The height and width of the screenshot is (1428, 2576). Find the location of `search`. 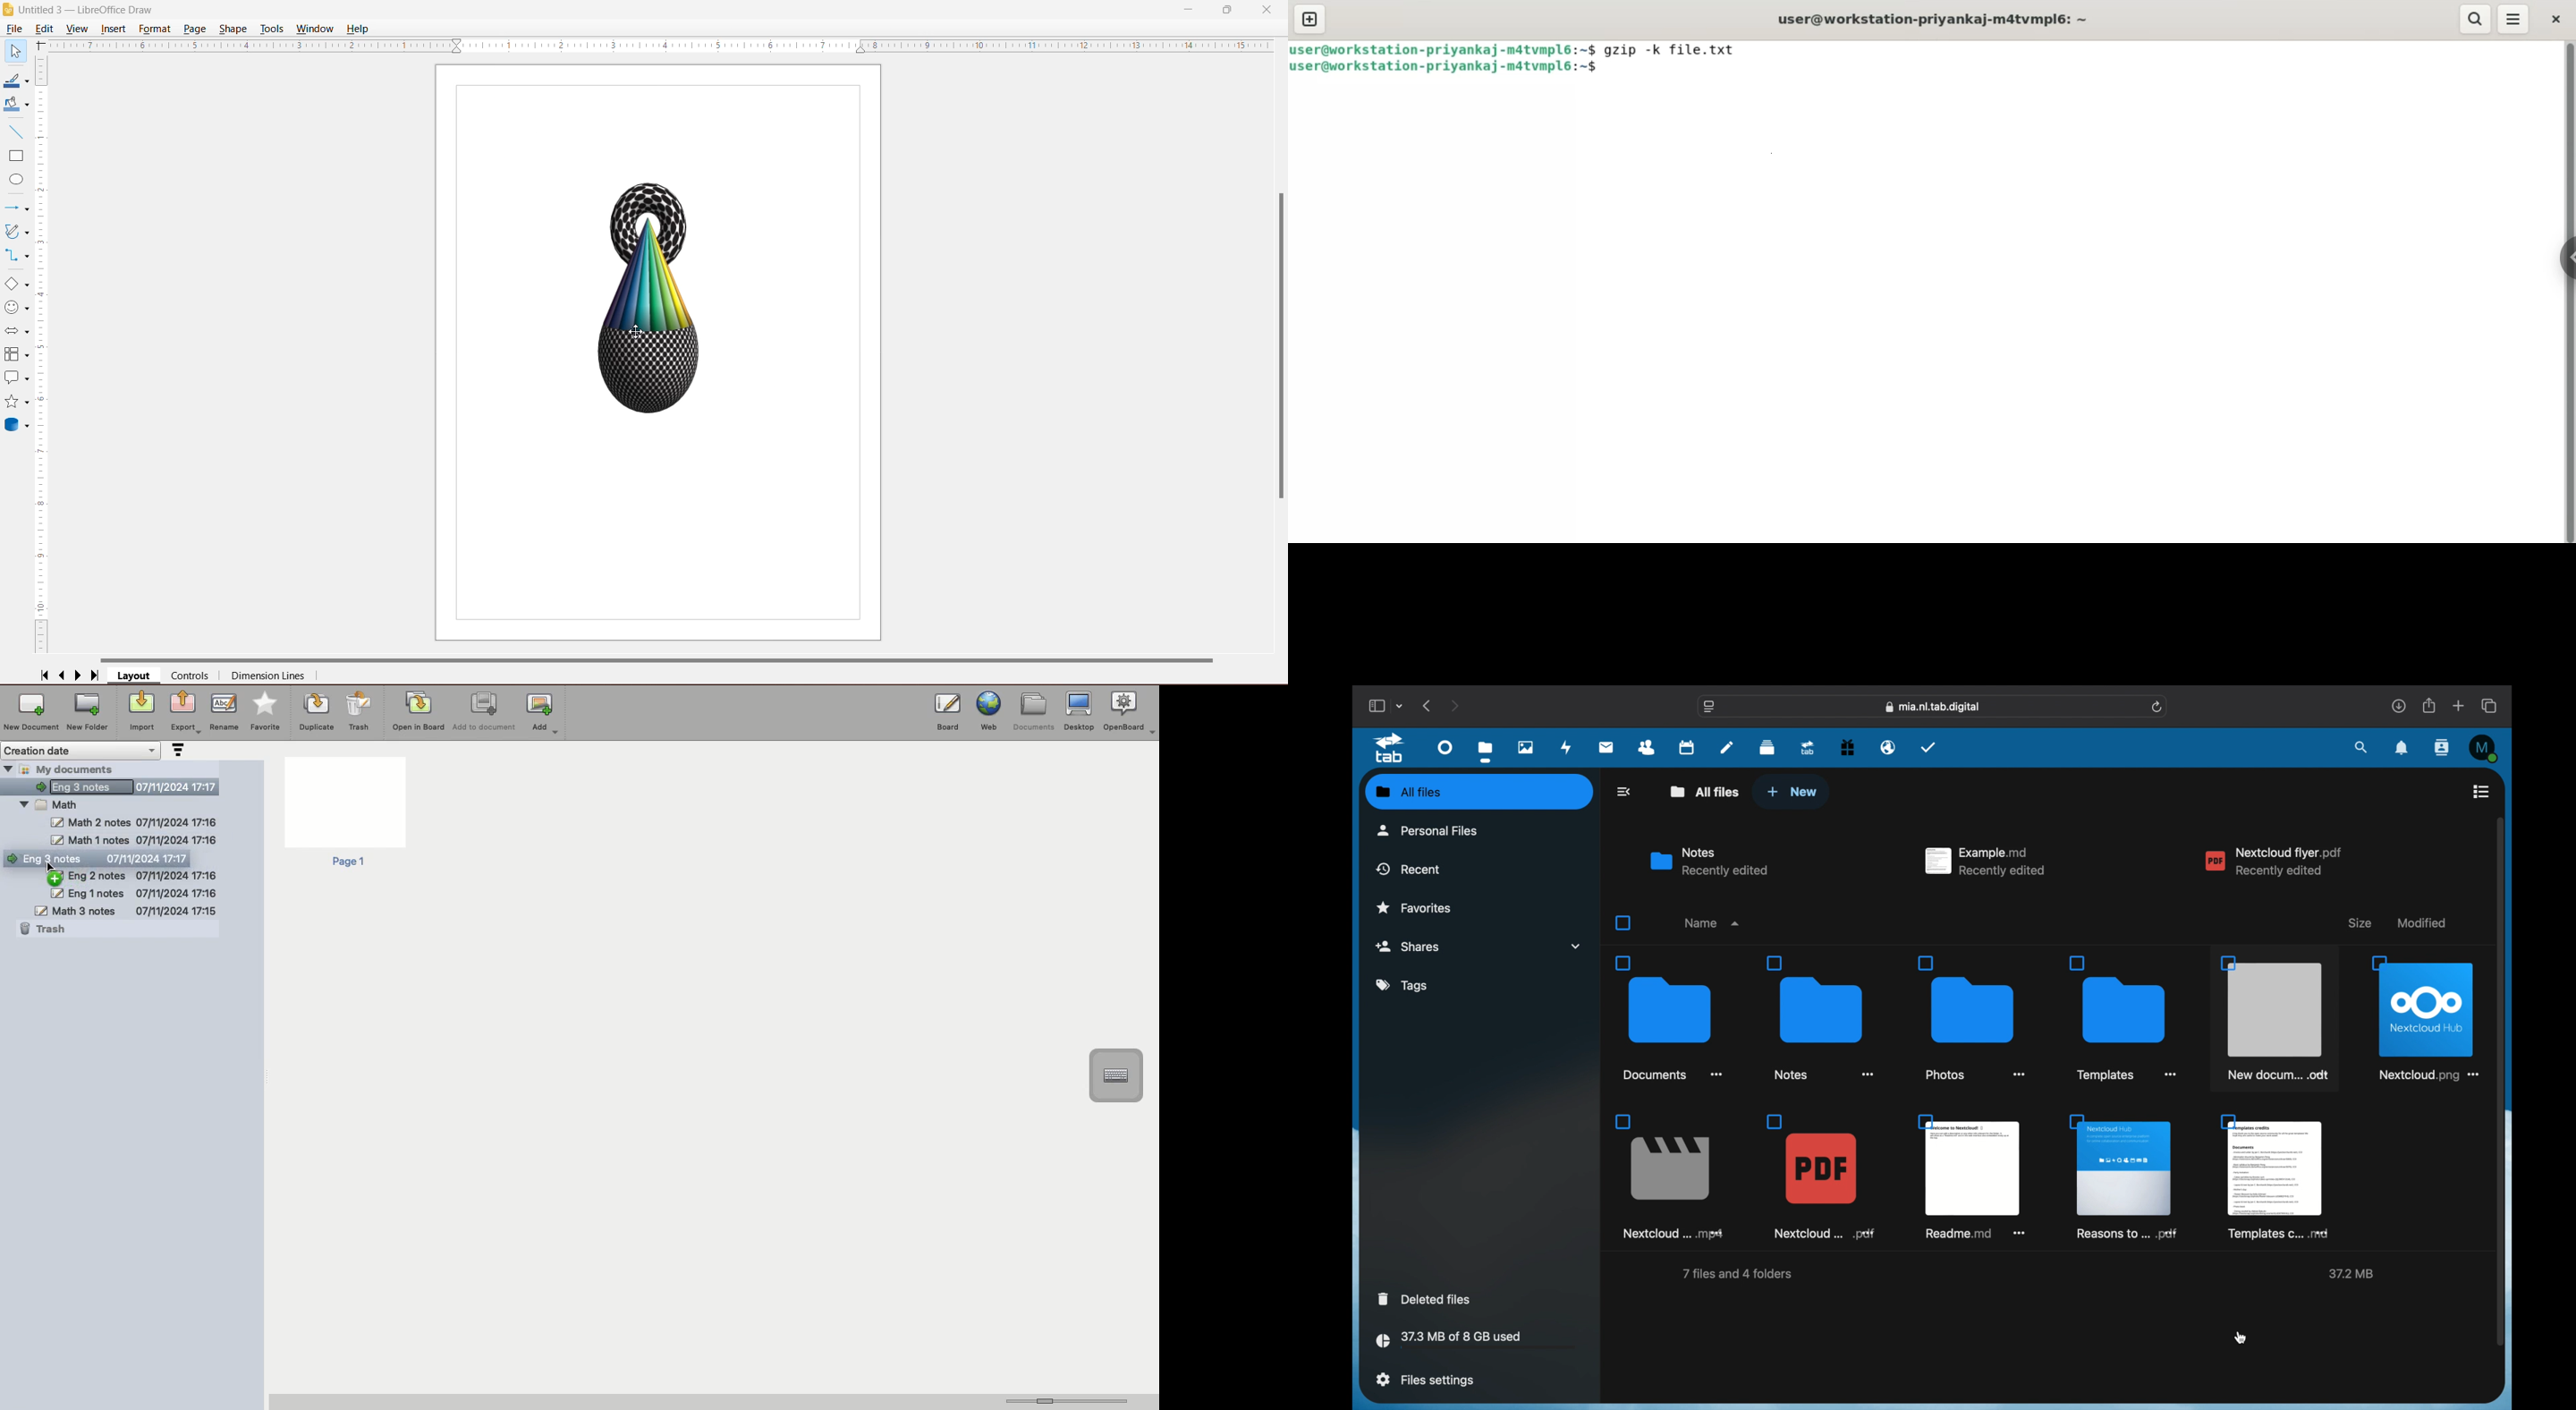

search is located at coordinates (2474, 18).